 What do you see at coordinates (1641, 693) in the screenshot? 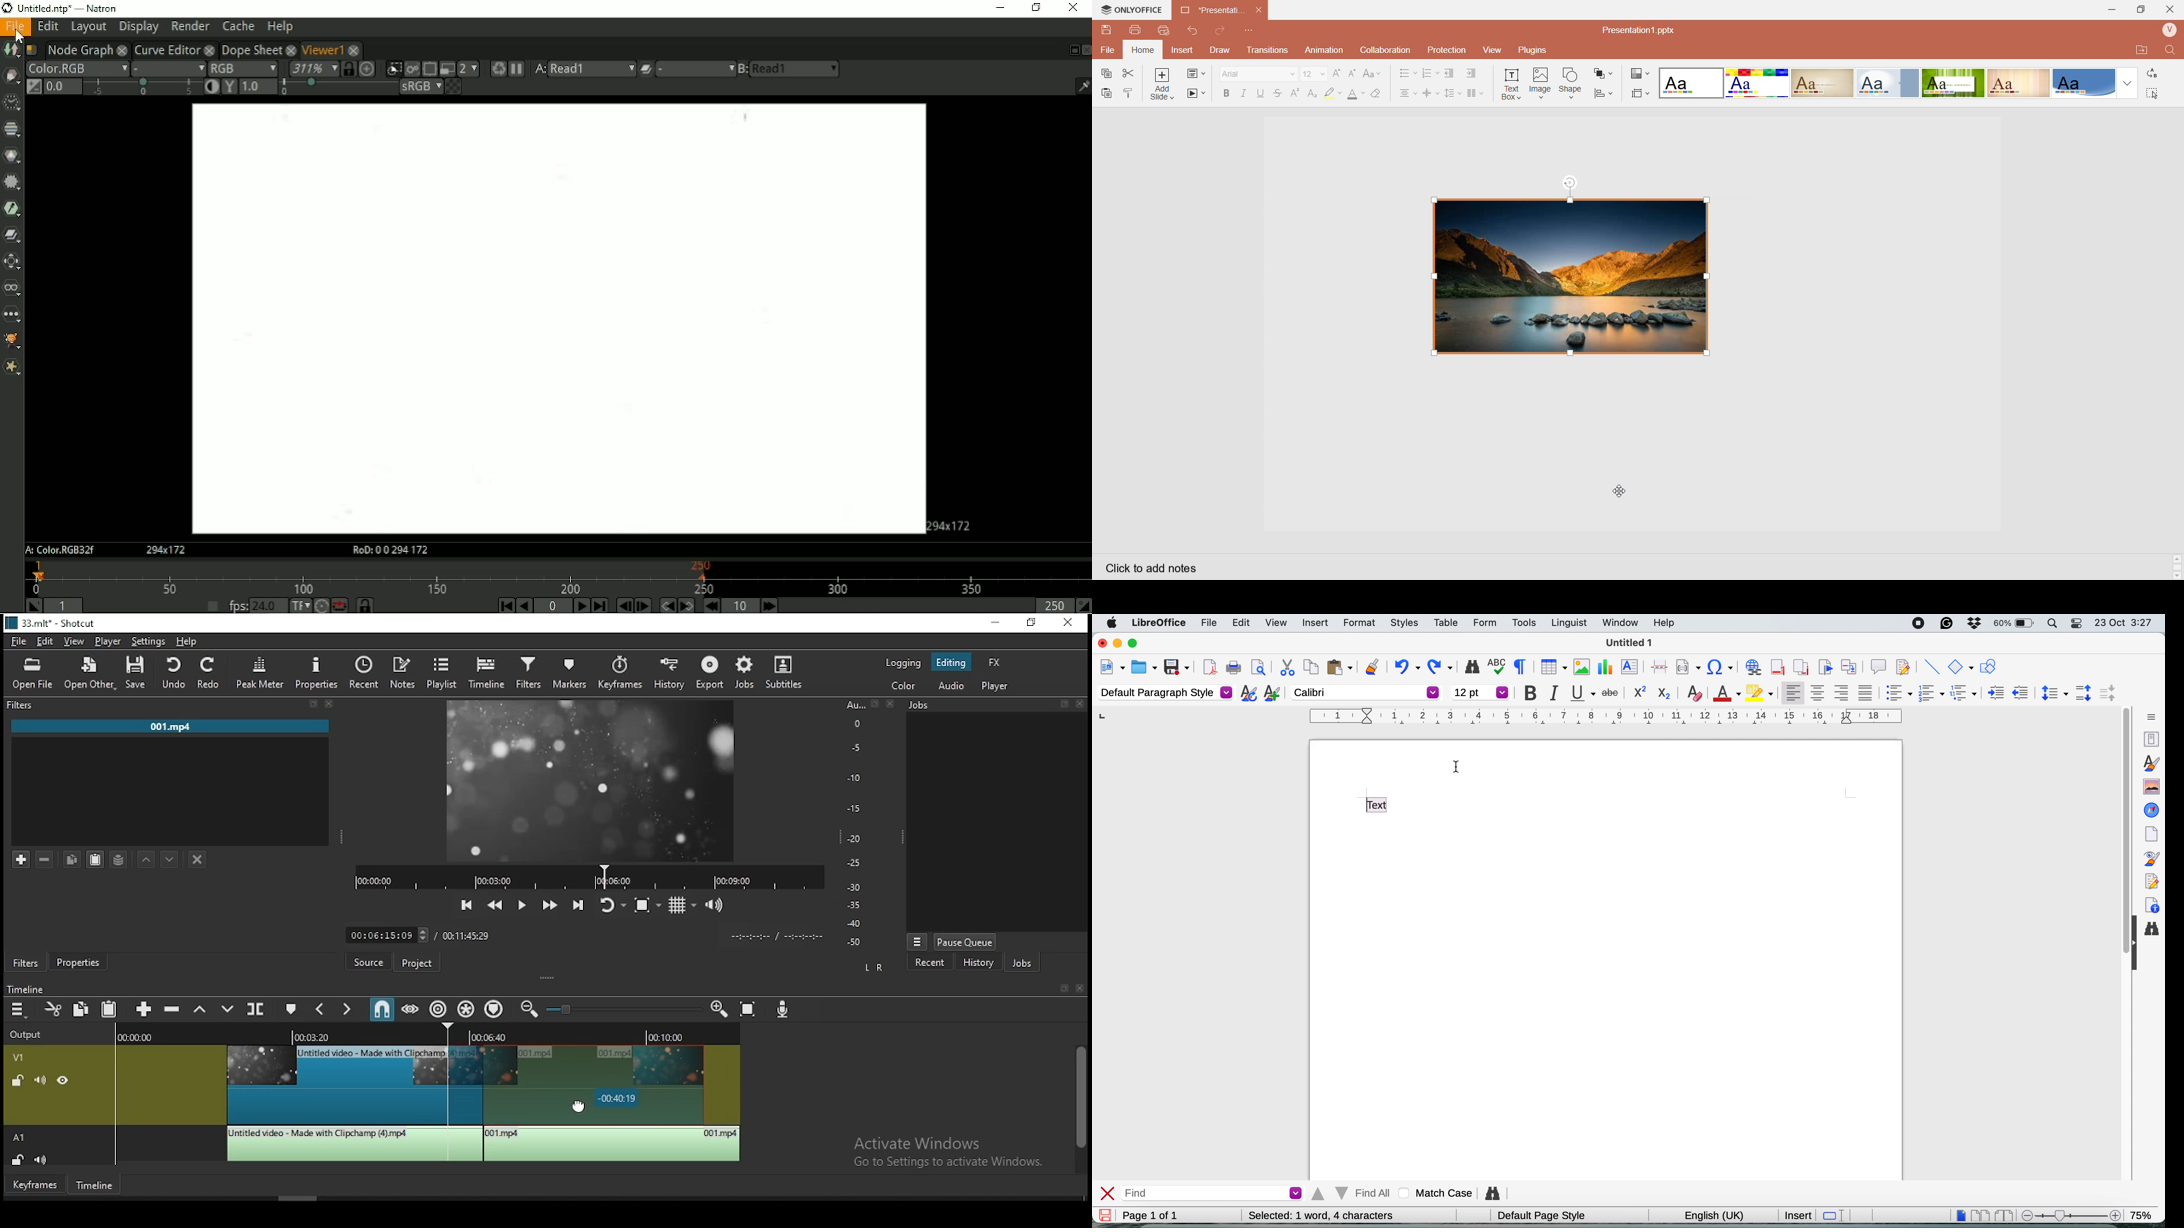
I see `superscrpit` at bounding box center [1641, 693].